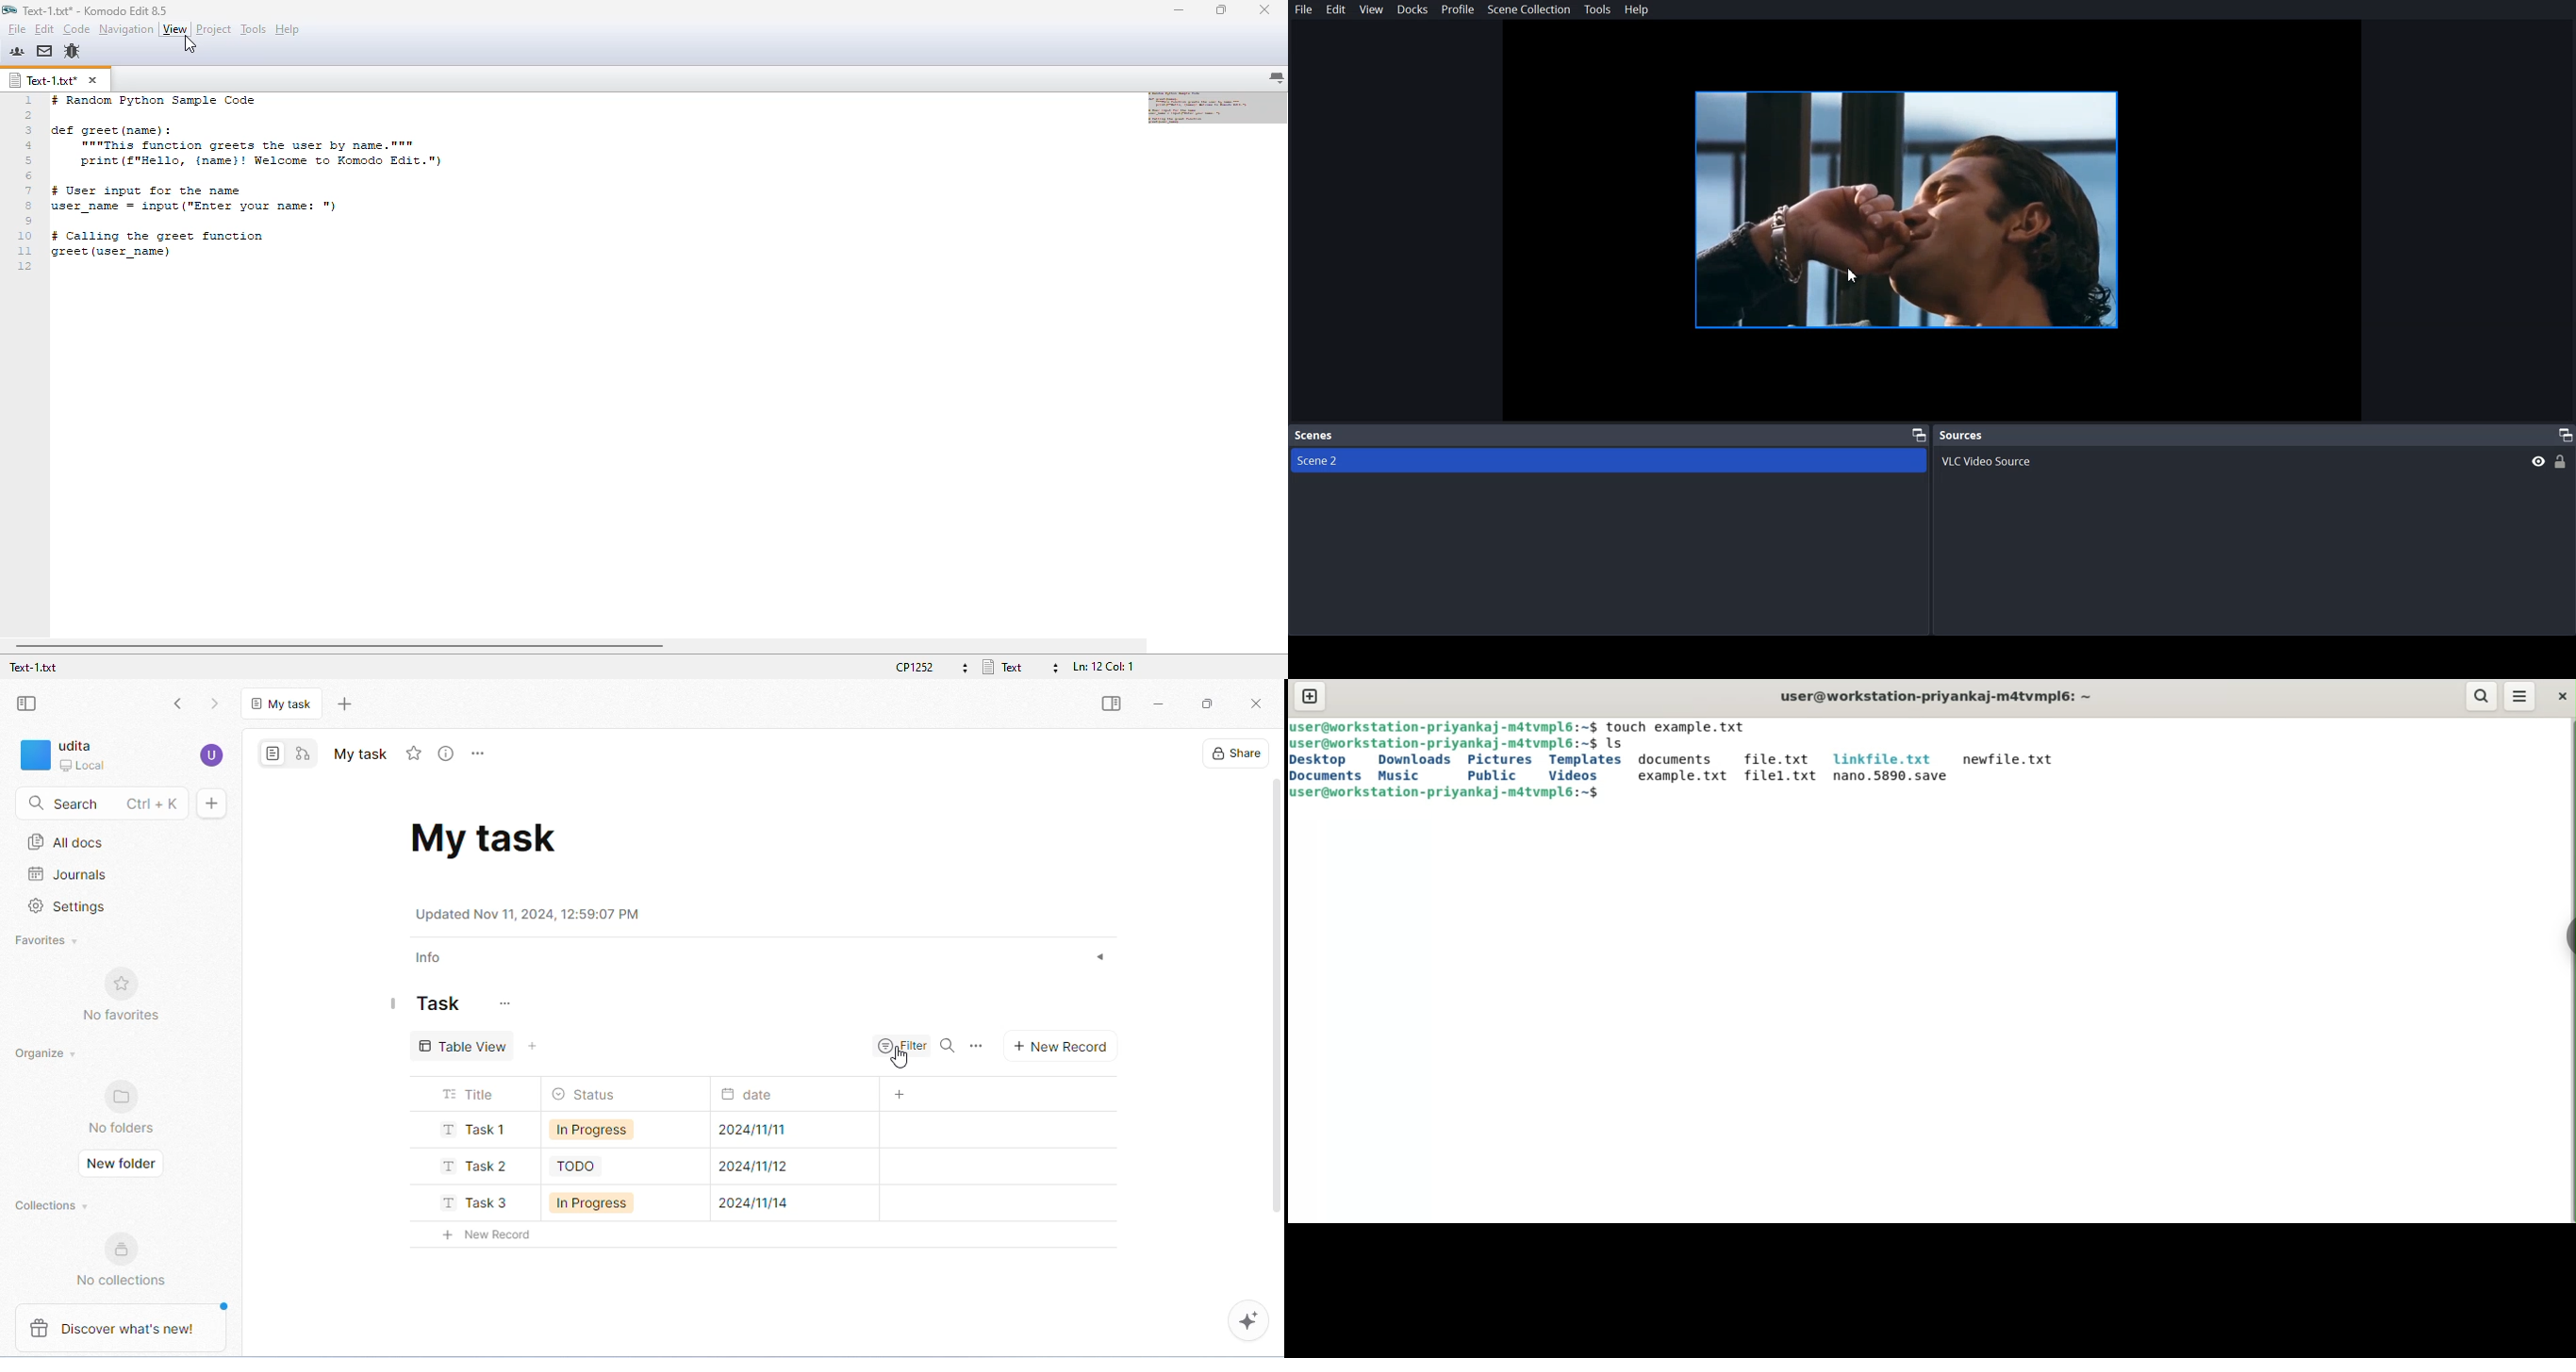 Image resolution: width=2576 pixels, height=1372 pixels. I want to click on Profile, so click(1457, 9).